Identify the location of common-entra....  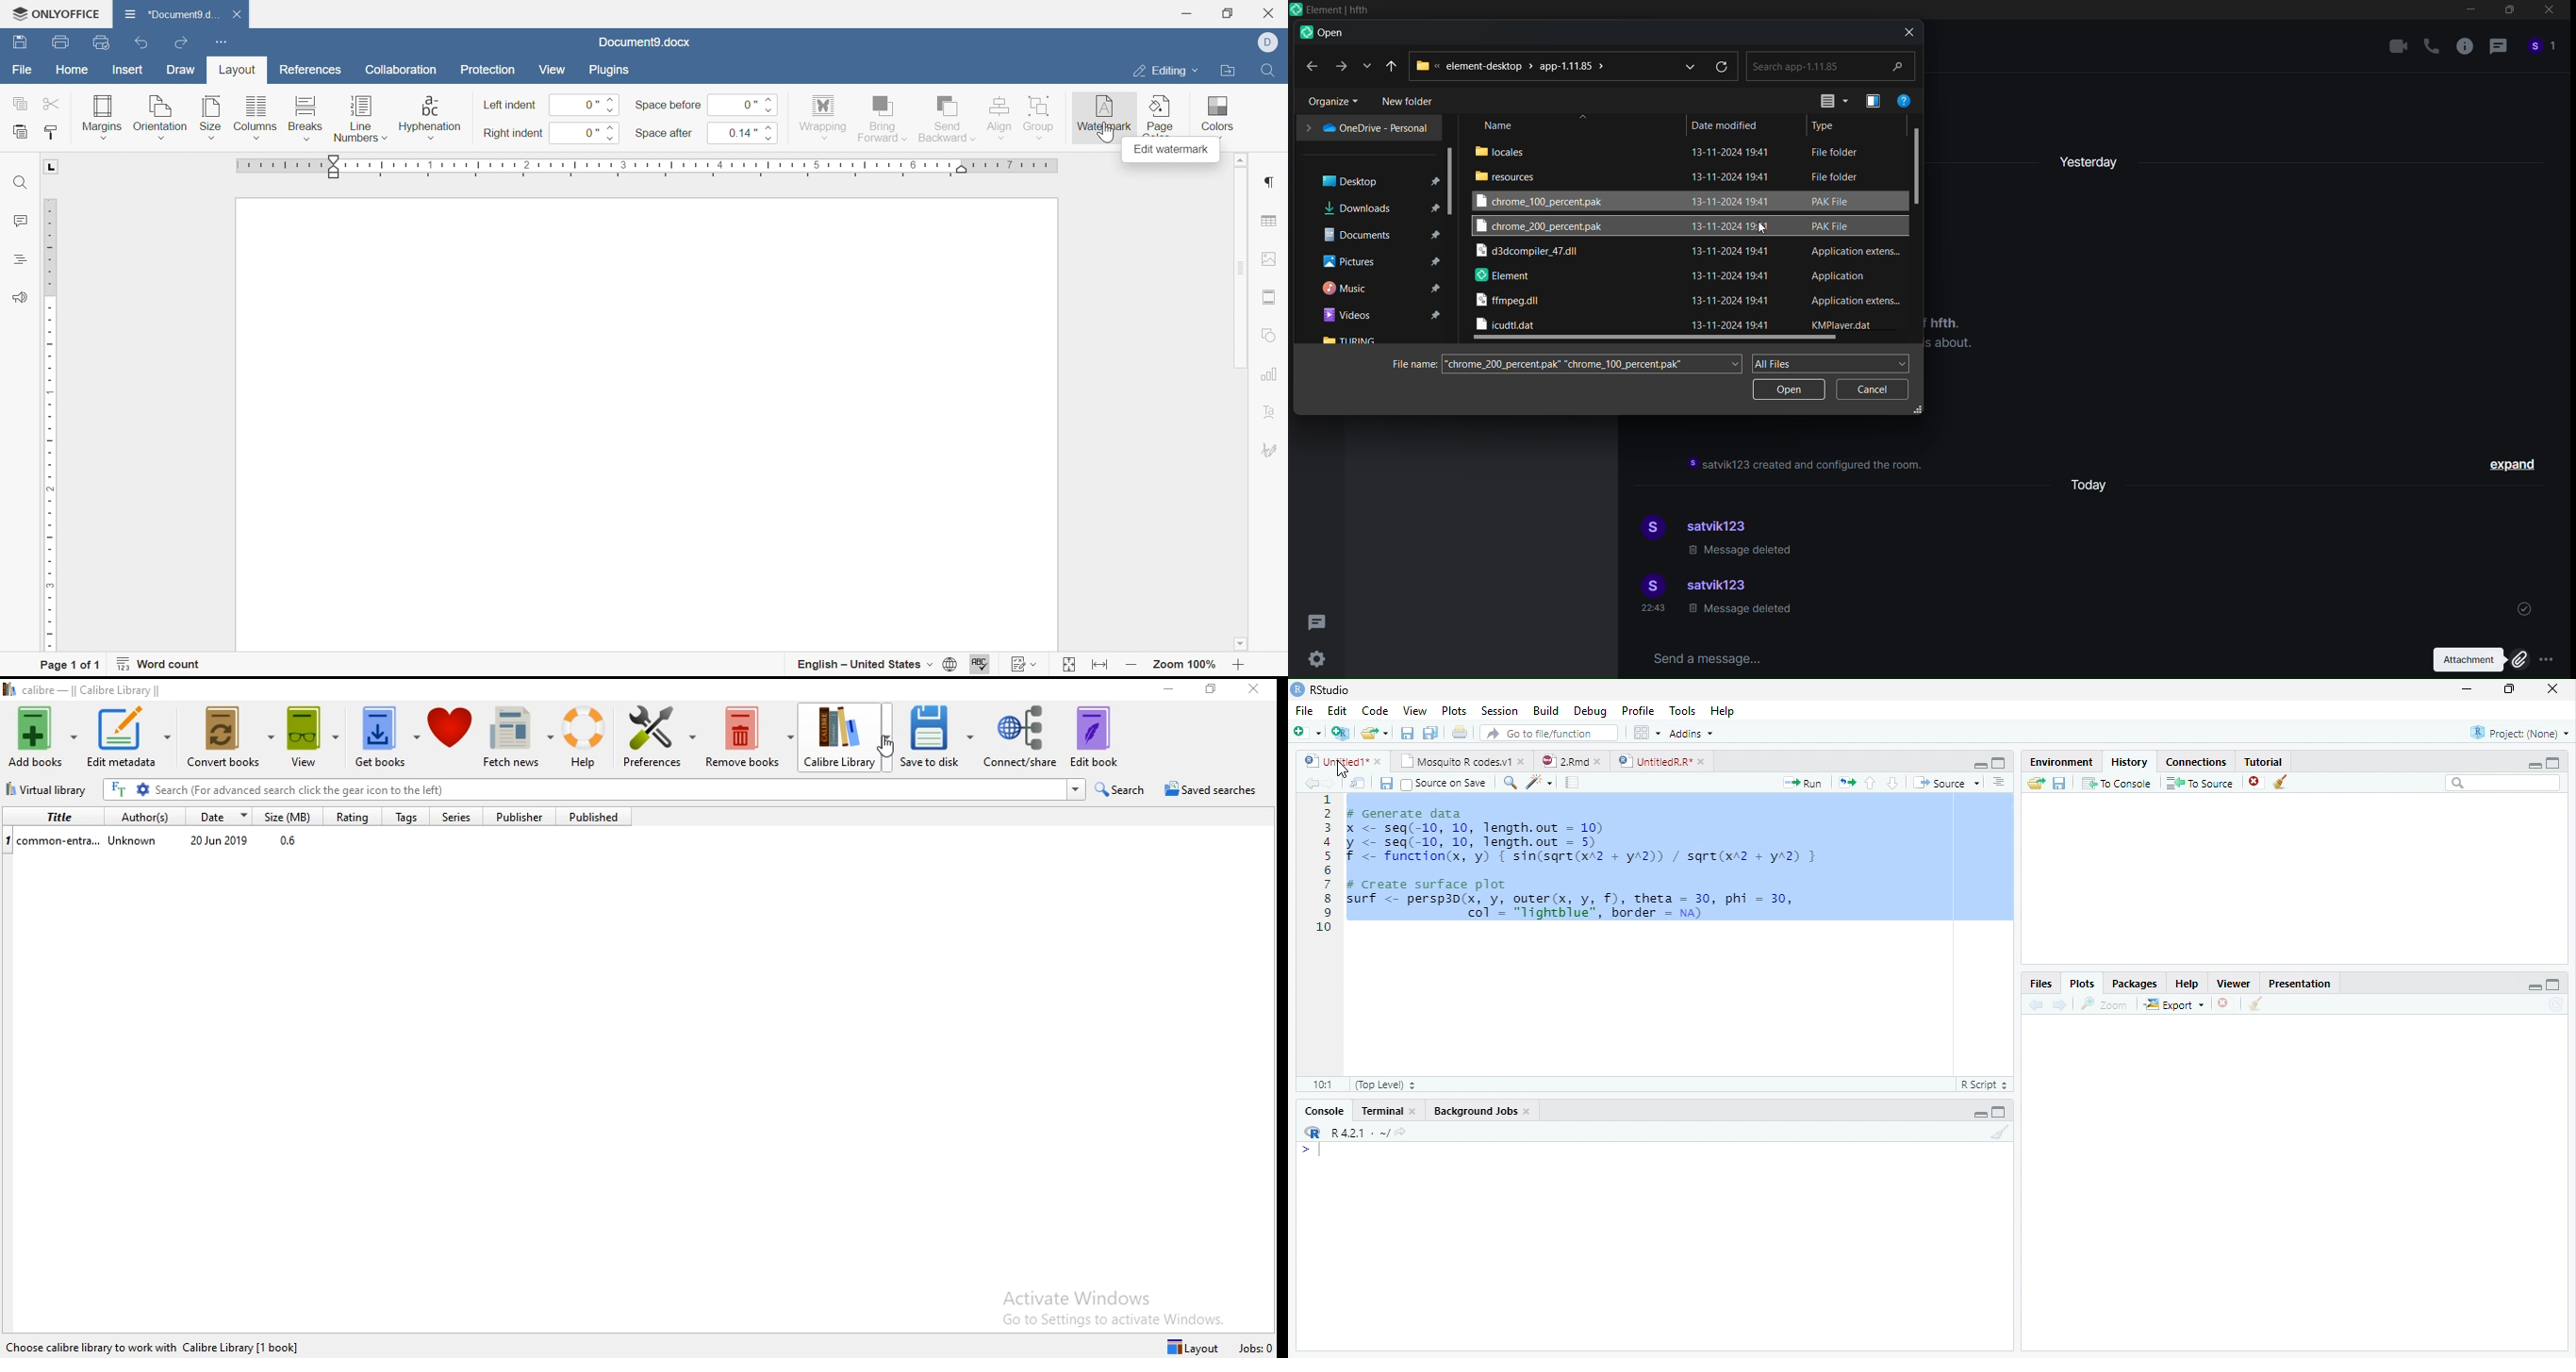
(53, 839).